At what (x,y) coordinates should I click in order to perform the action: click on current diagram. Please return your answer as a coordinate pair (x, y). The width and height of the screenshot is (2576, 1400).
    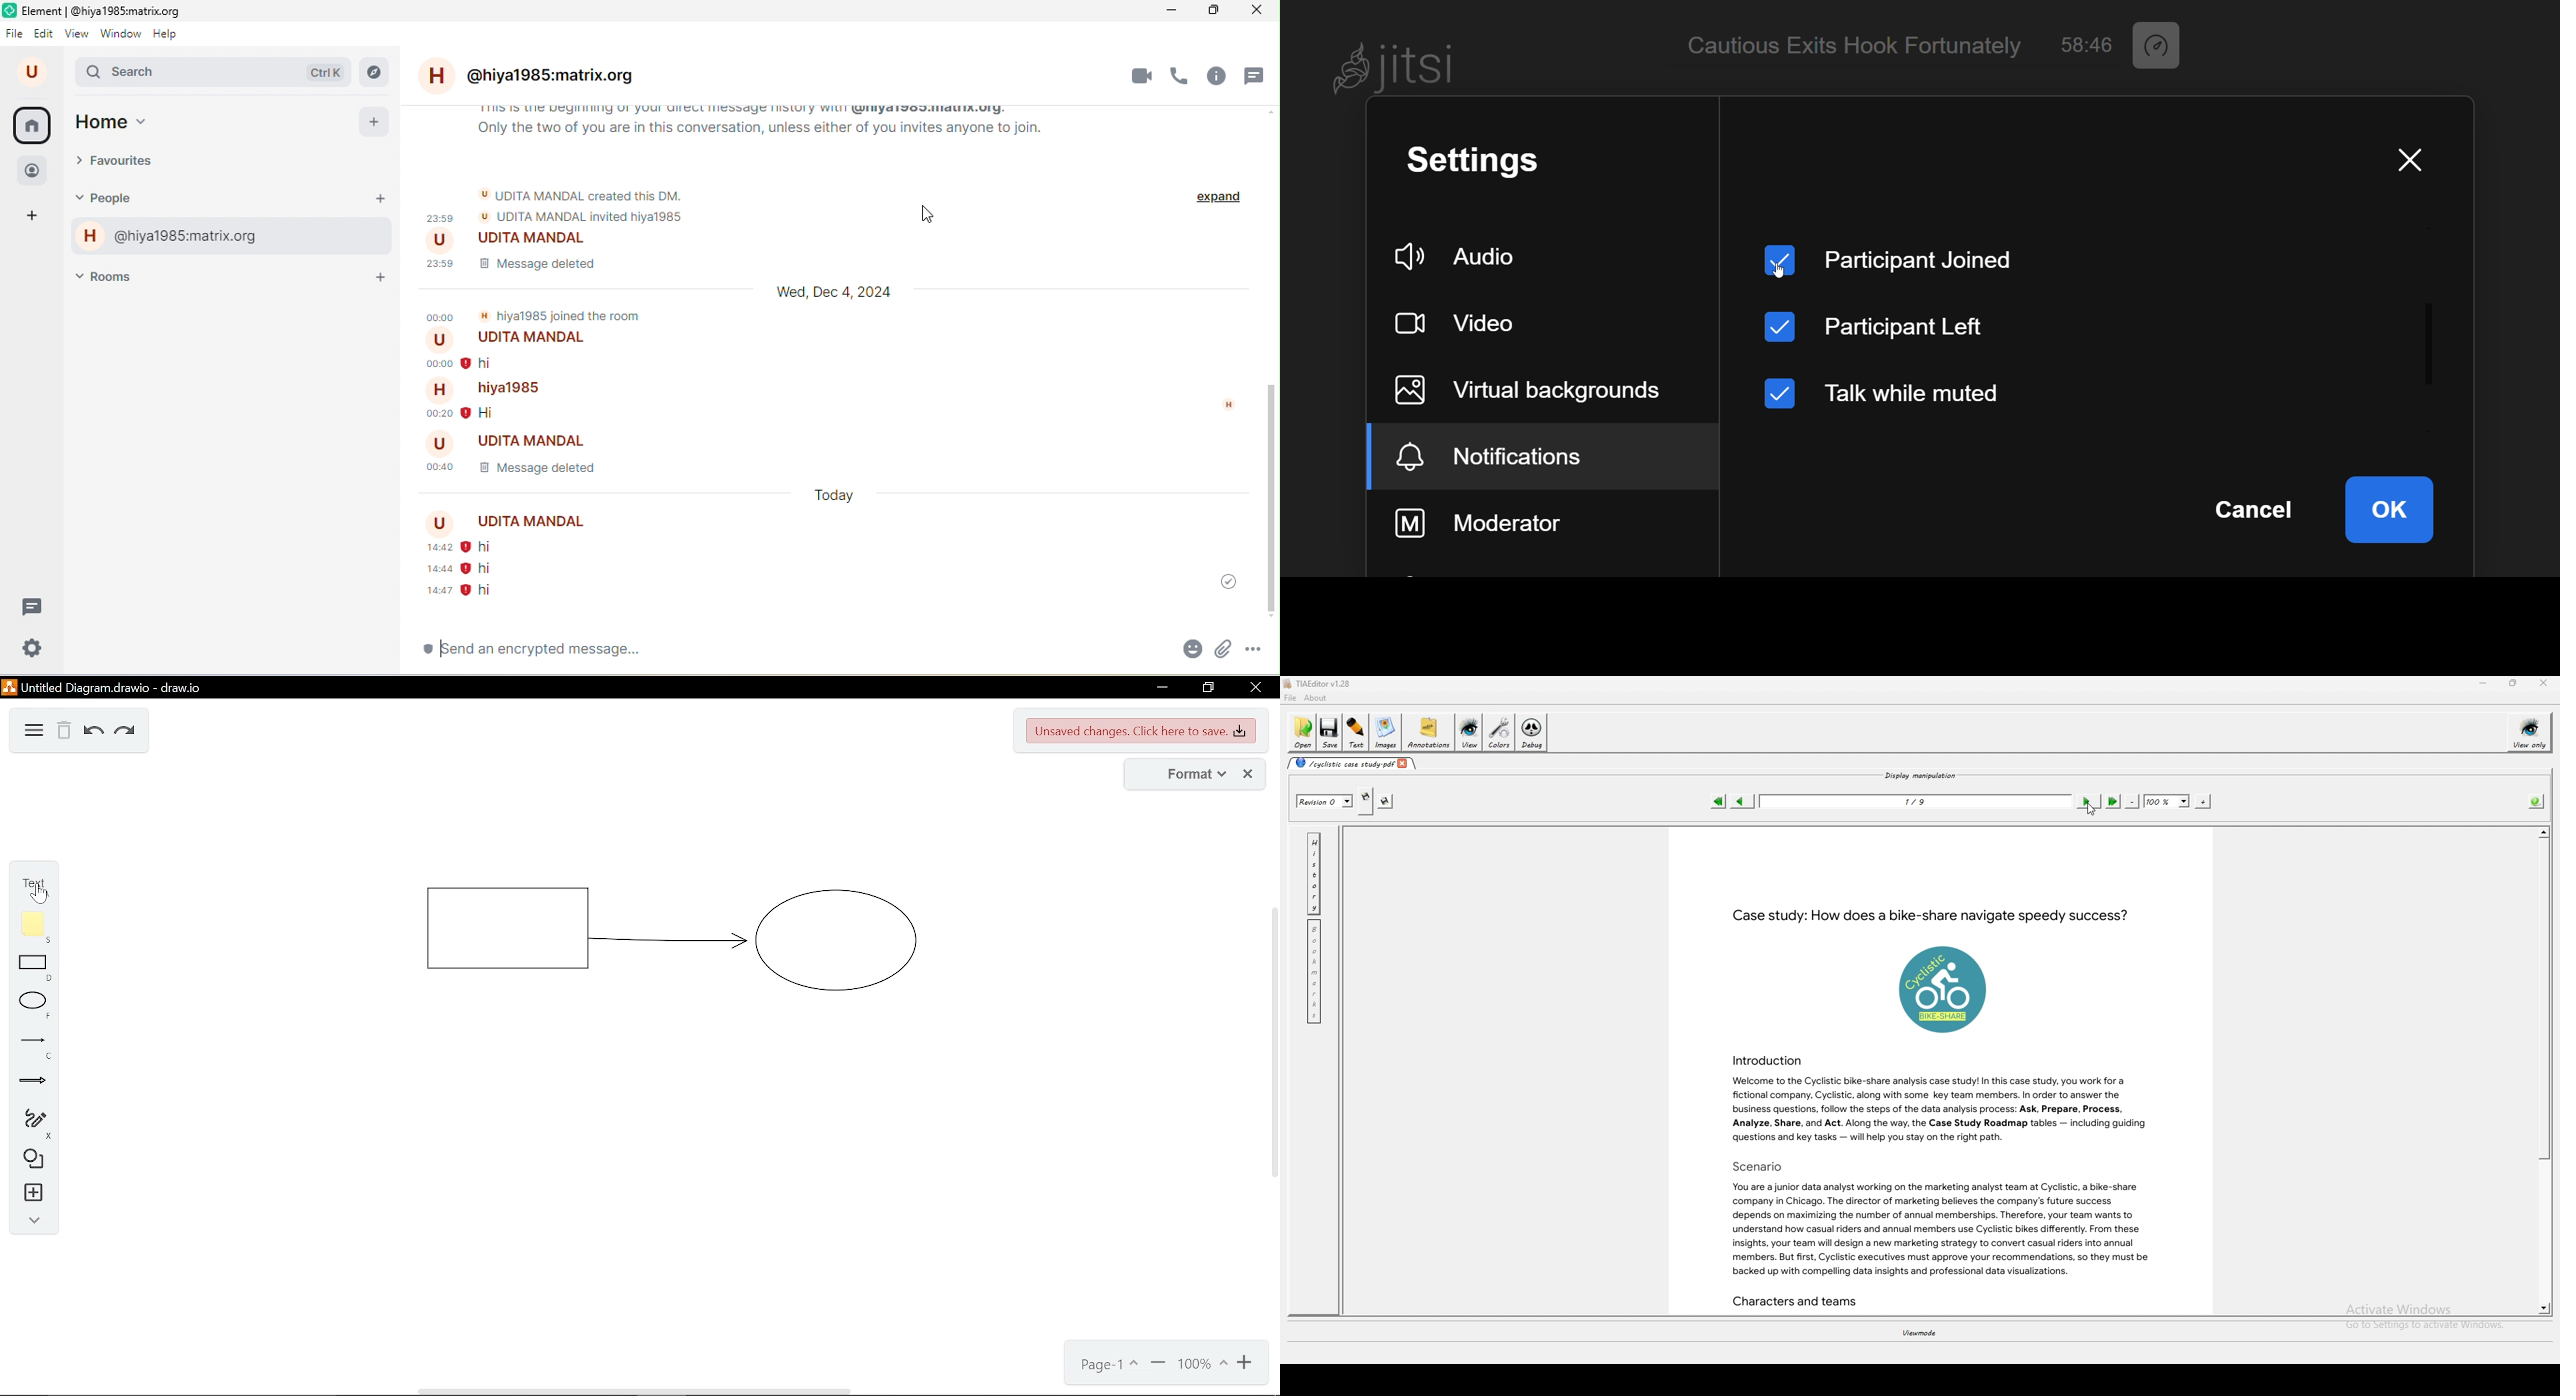
    Looking at the image, I should click on (668, 931).